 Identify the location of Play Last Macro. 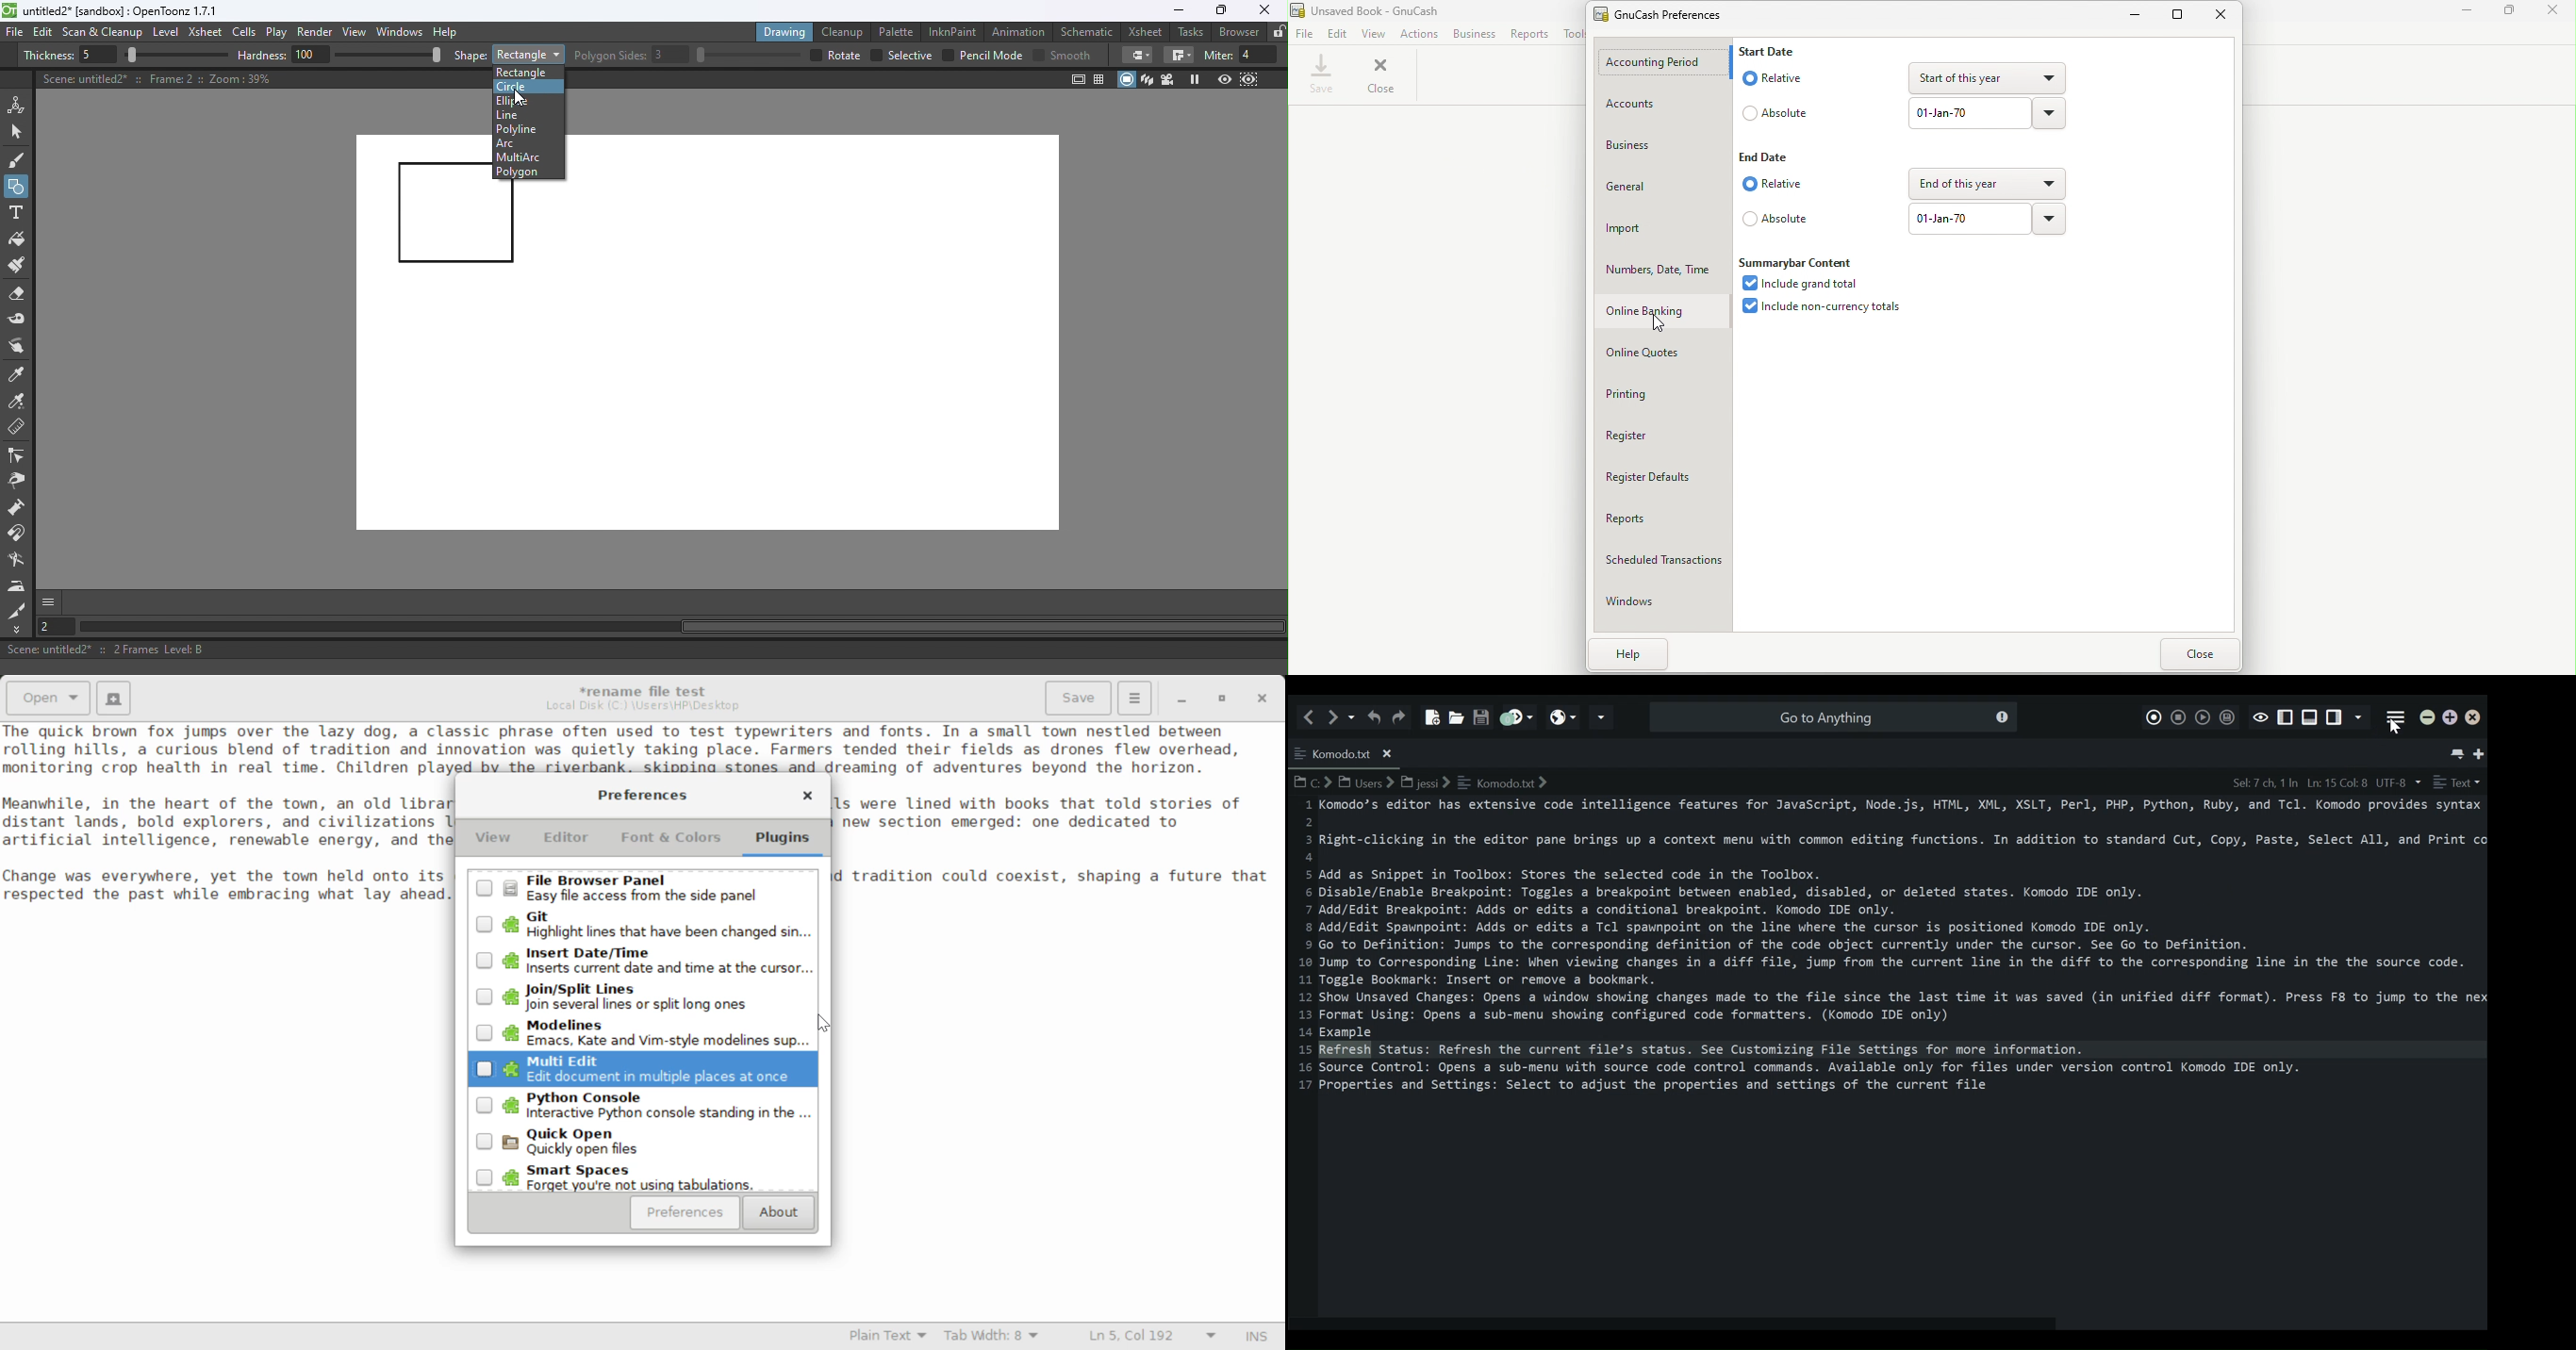
(2203, 716).